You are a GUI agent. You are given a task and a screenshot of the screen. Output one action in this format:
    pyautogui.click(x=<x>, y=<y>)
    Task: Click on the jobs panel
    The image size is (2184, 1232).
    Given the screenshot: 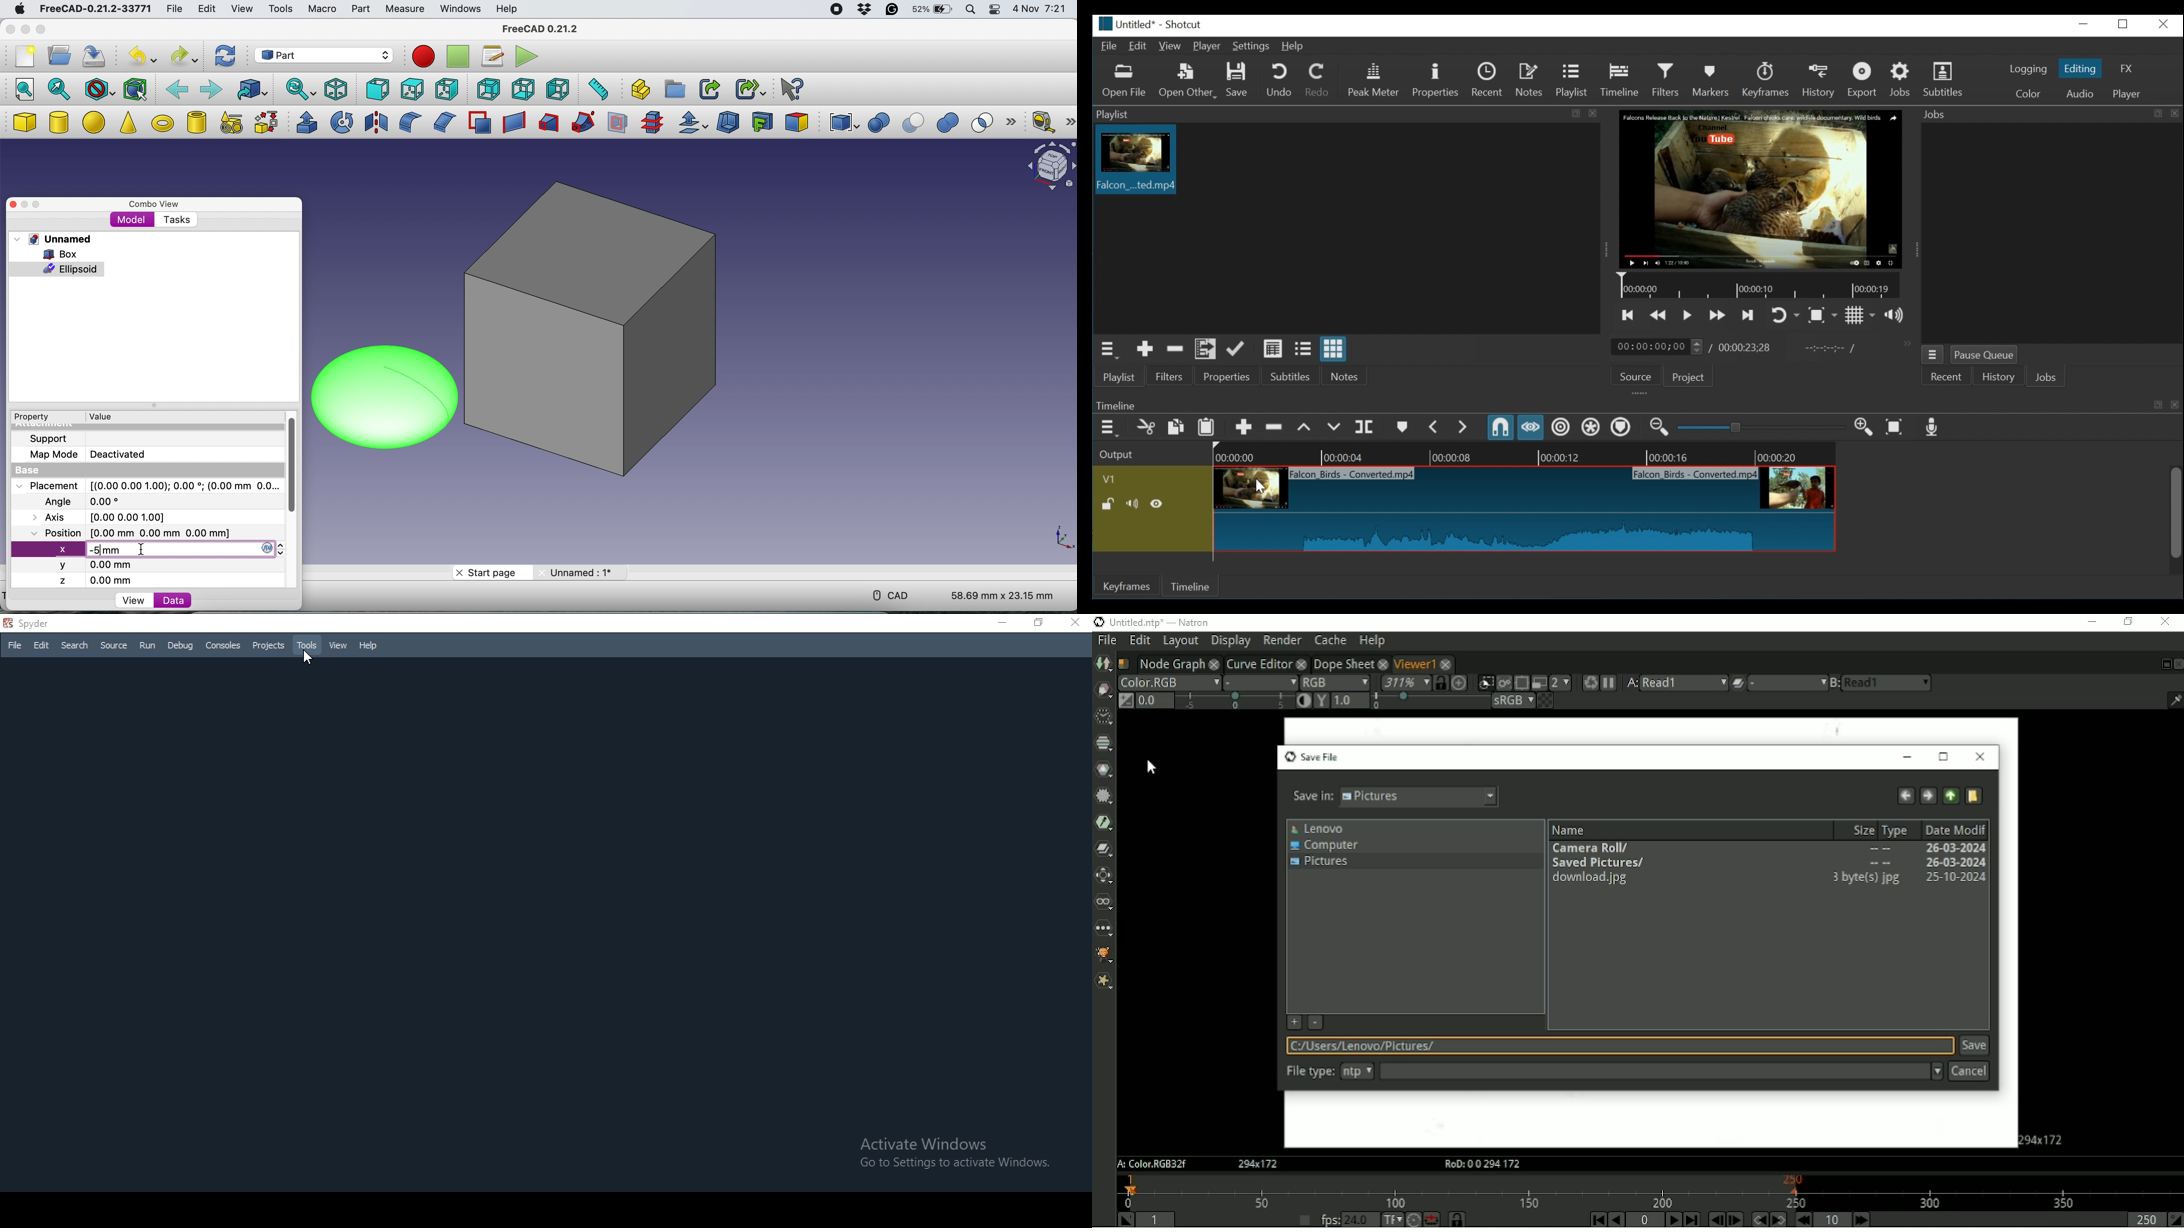 What is the action you would take?
    pyautogui.click(x=2052, y=231)
    